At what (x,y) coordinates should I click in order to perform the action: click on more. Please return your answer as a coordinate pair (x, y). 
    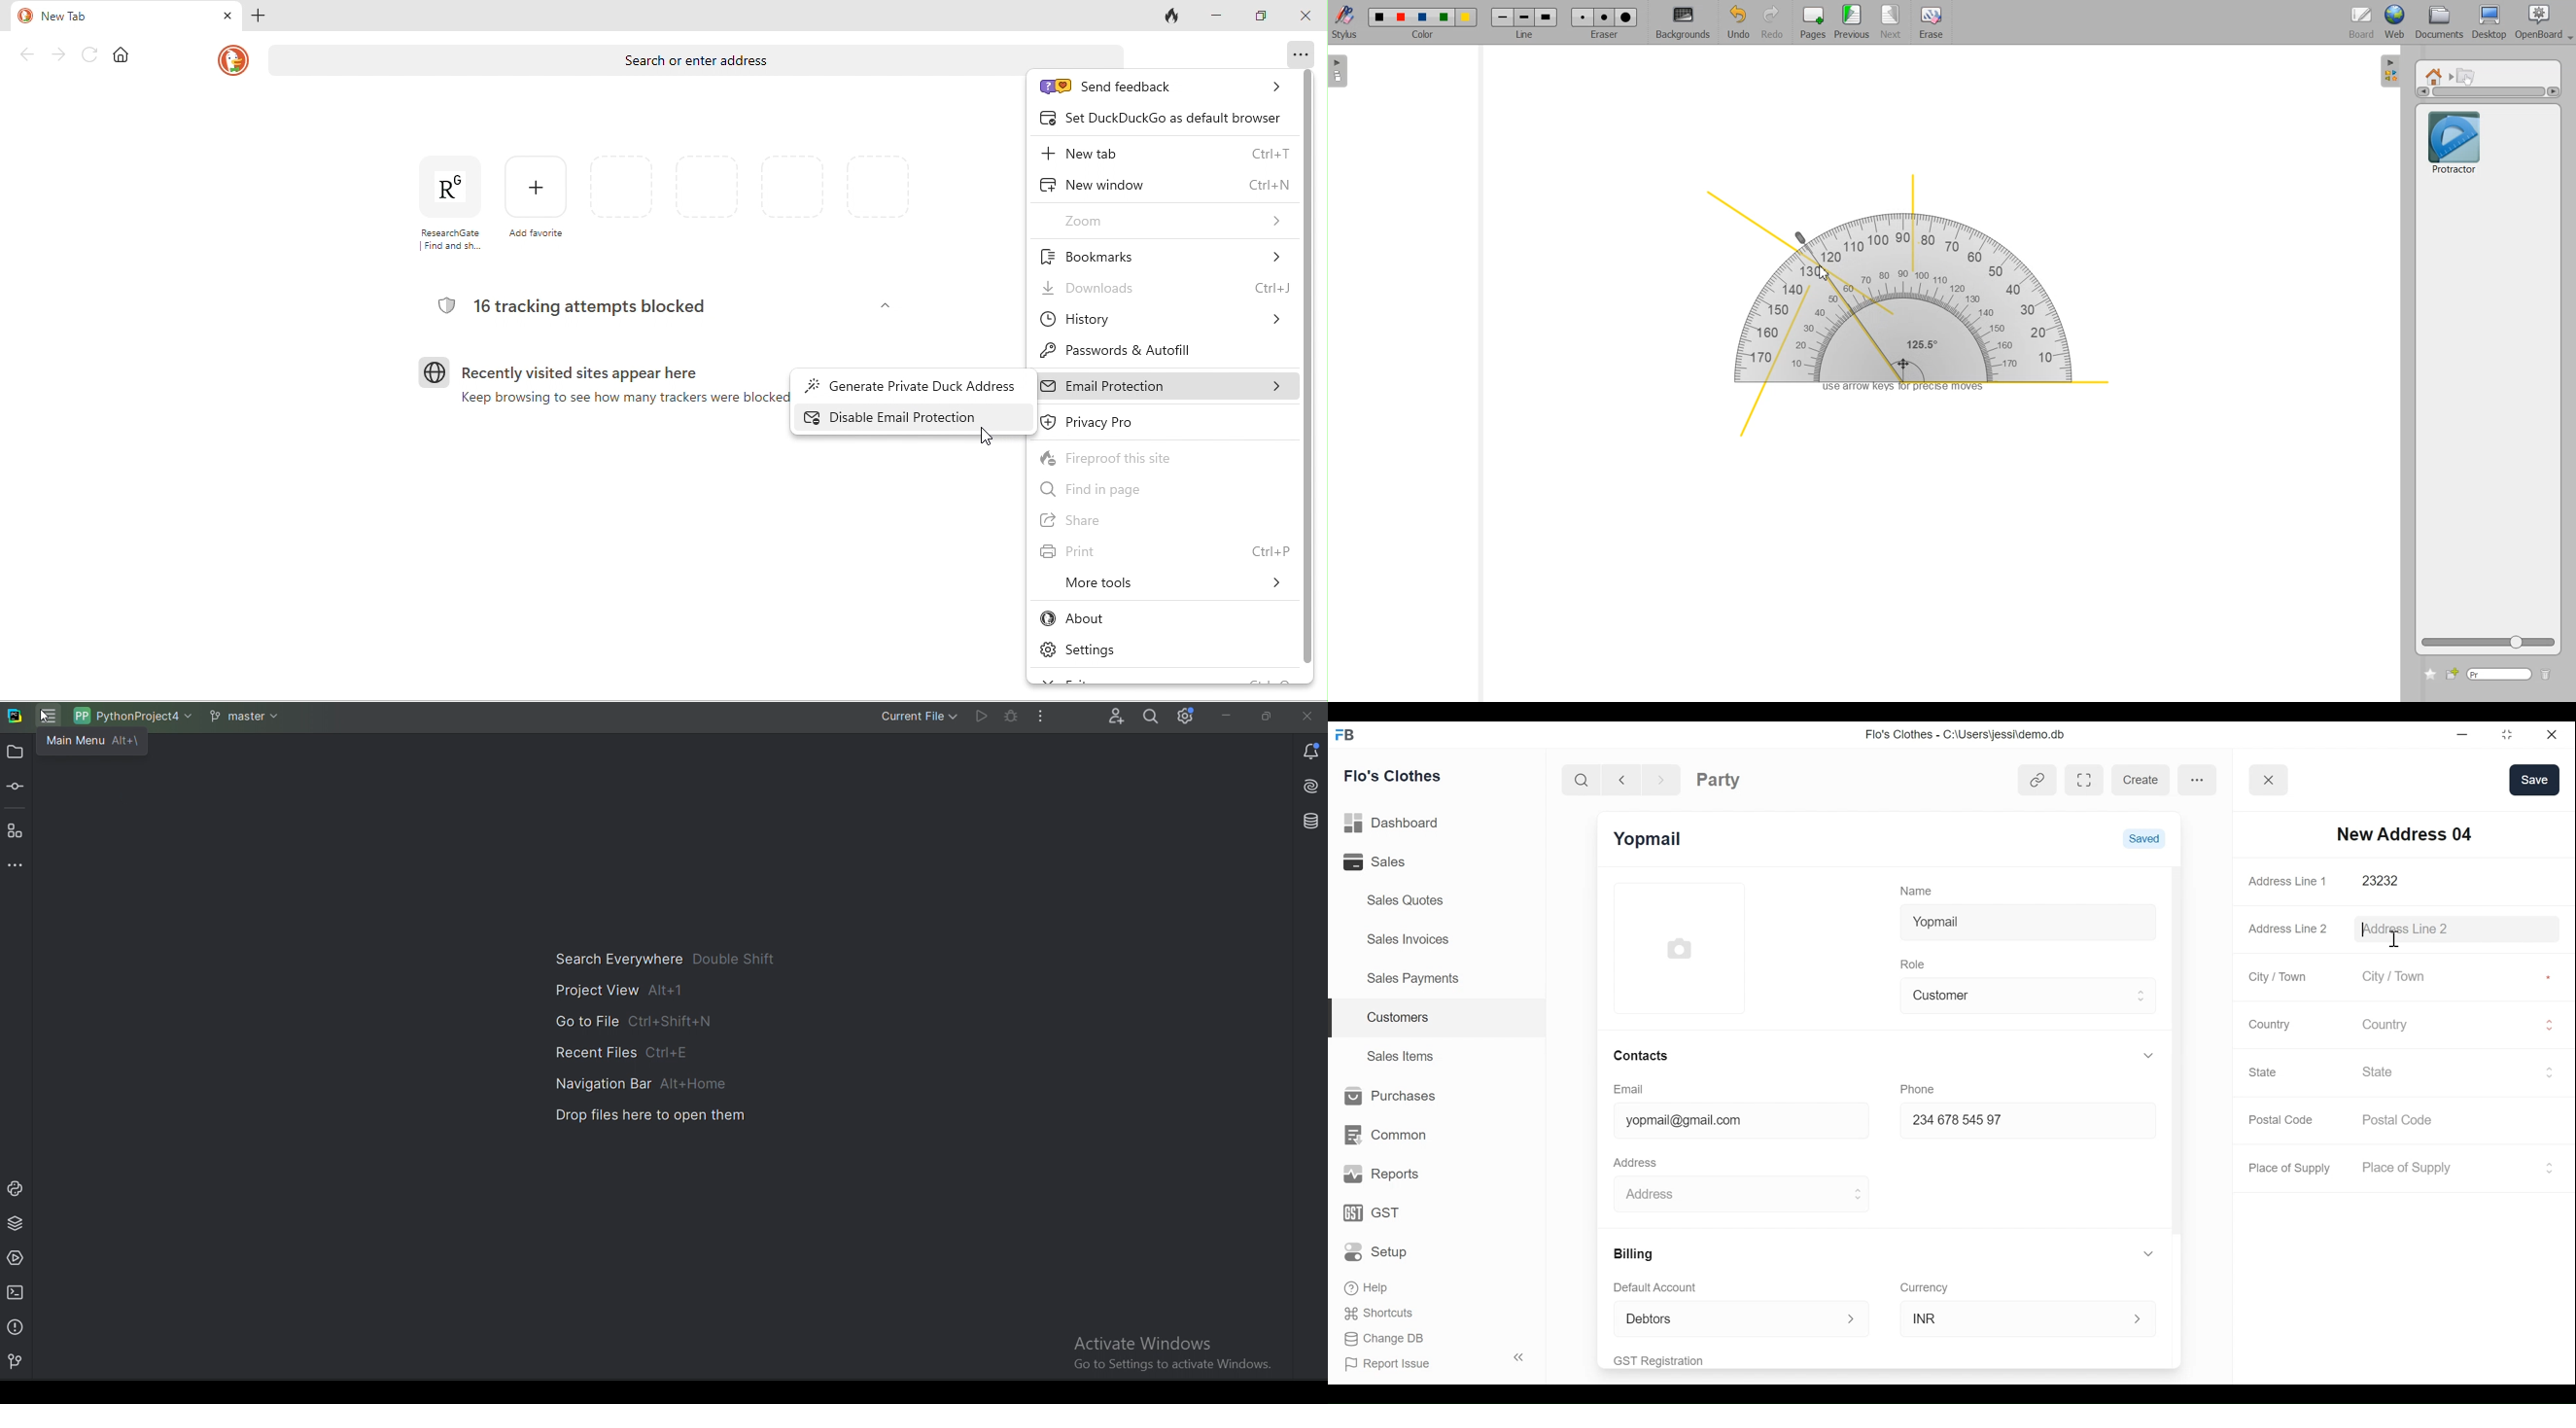
    Looking at the image, I should click on (2198, 779).